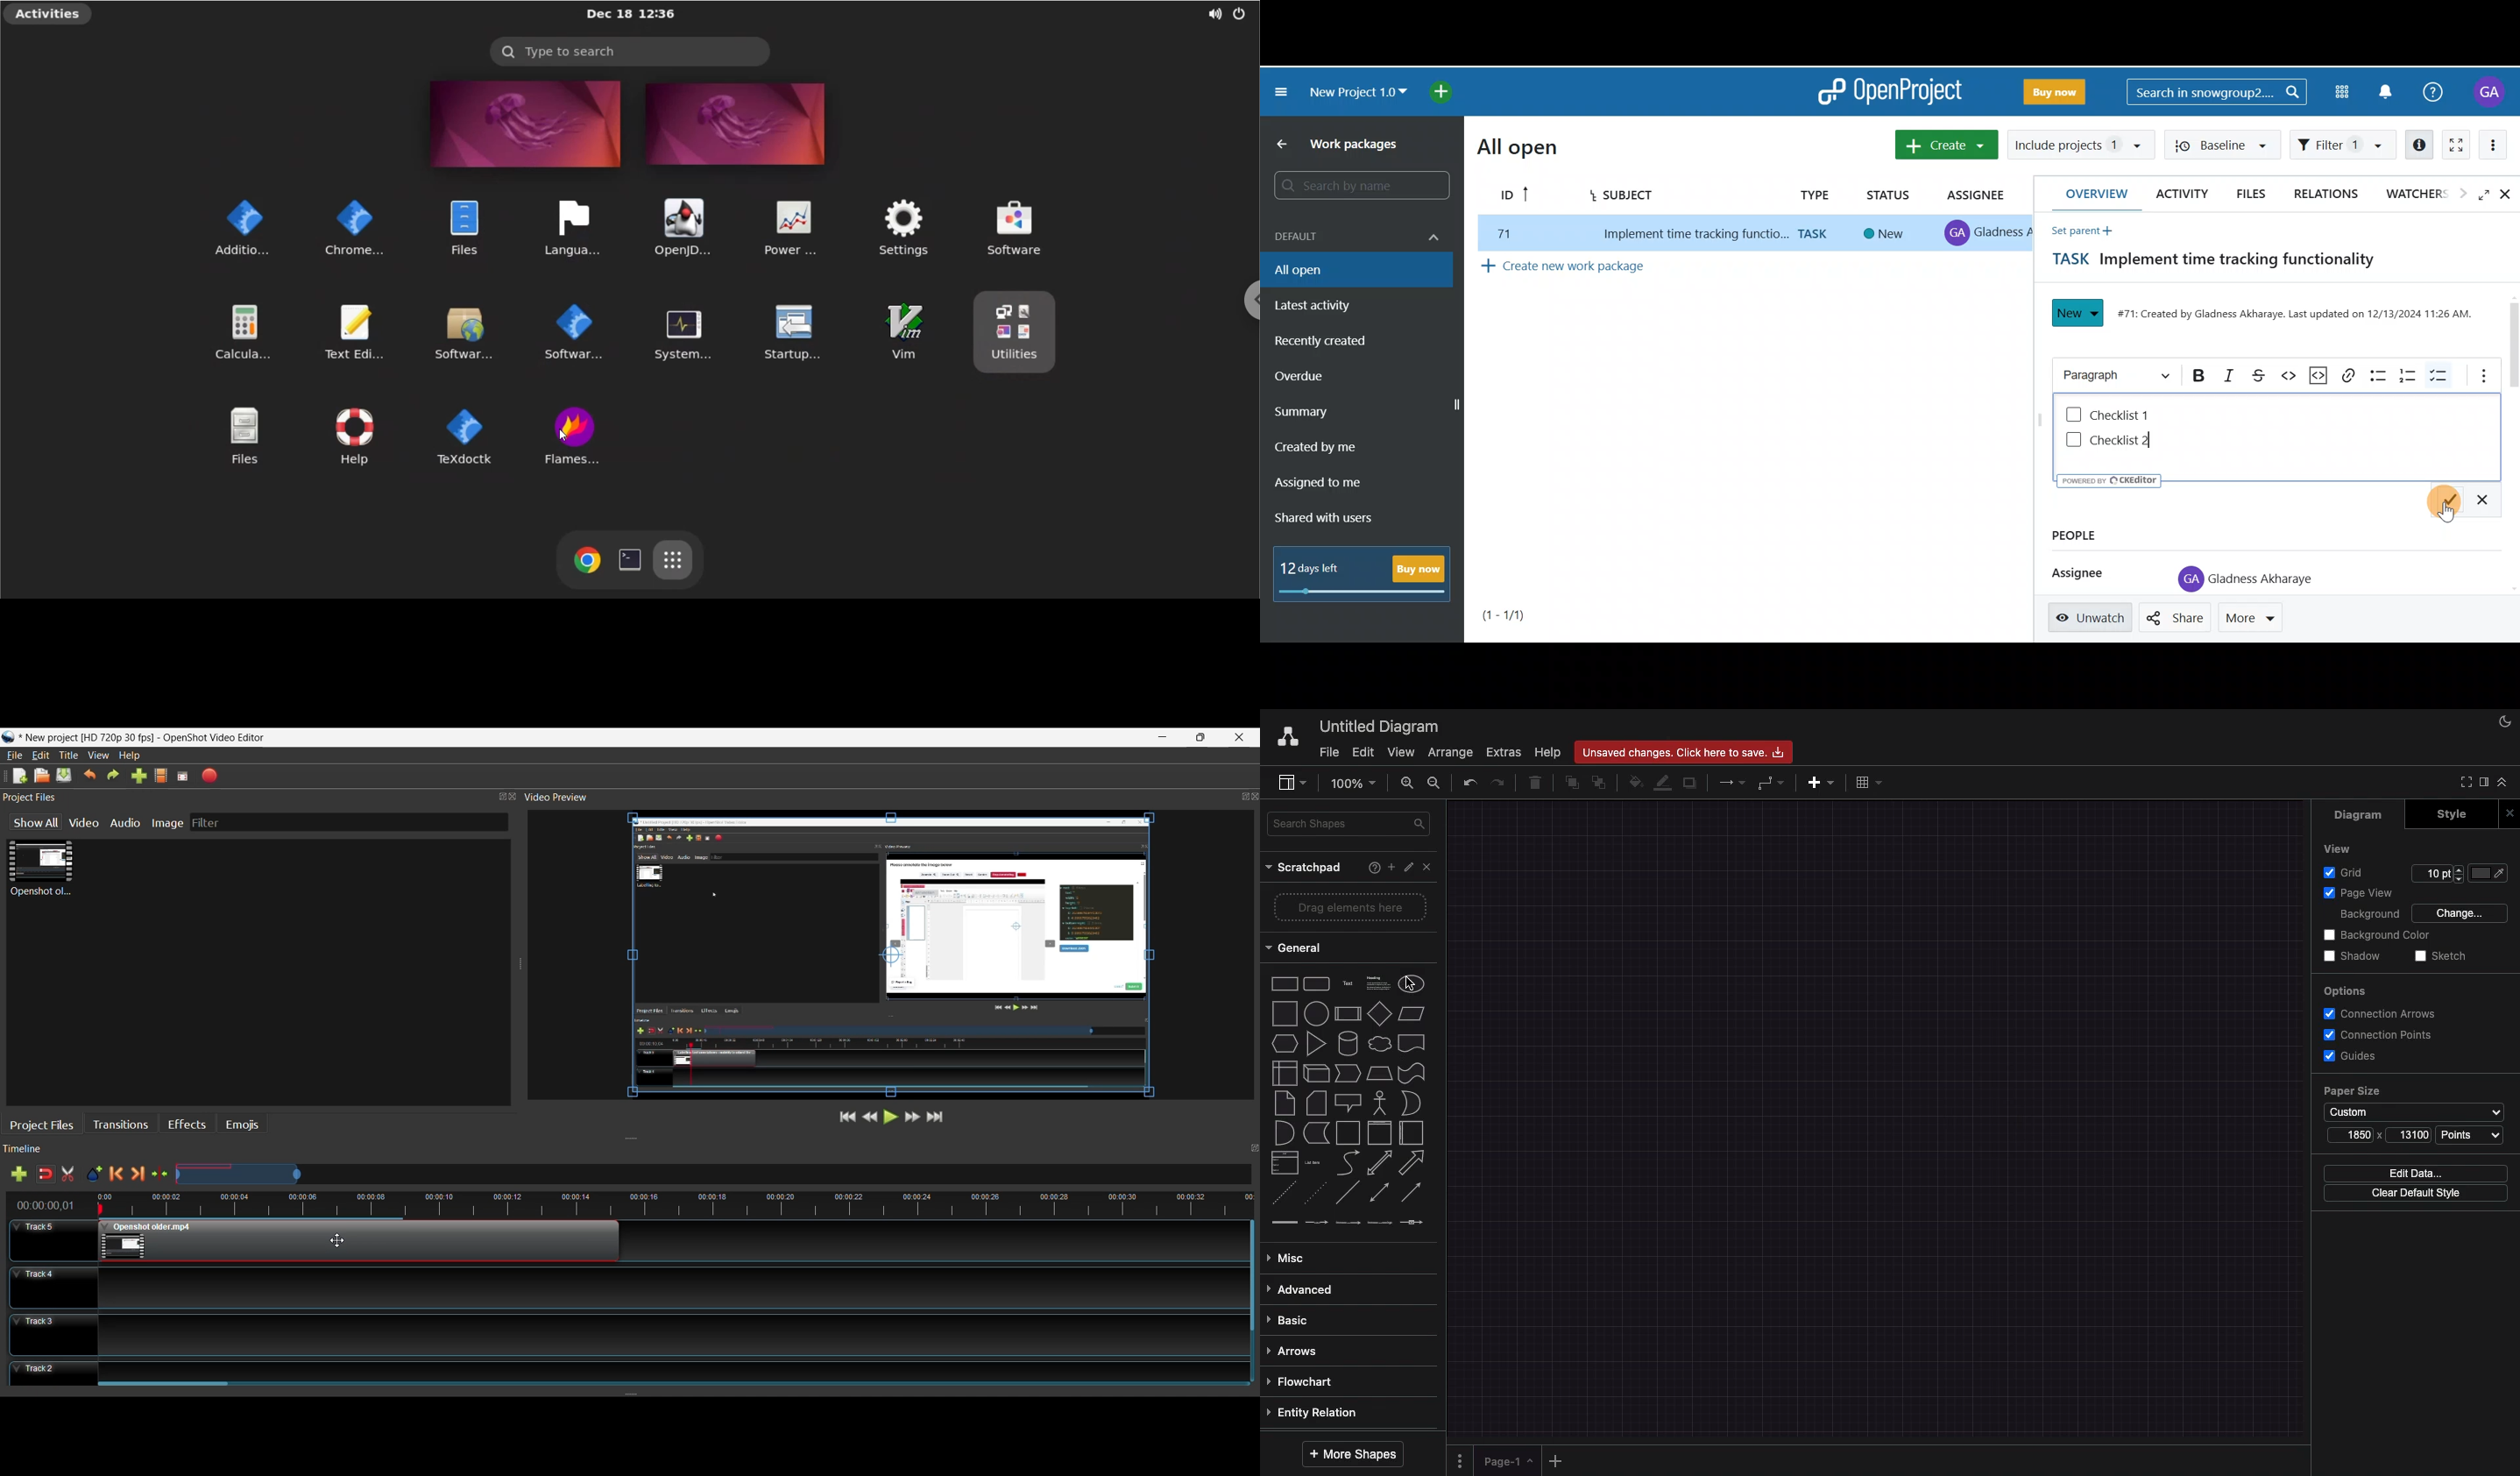 This screenshot has height=1484, width=2520. I want to click on Background color, so click(2379, 935).